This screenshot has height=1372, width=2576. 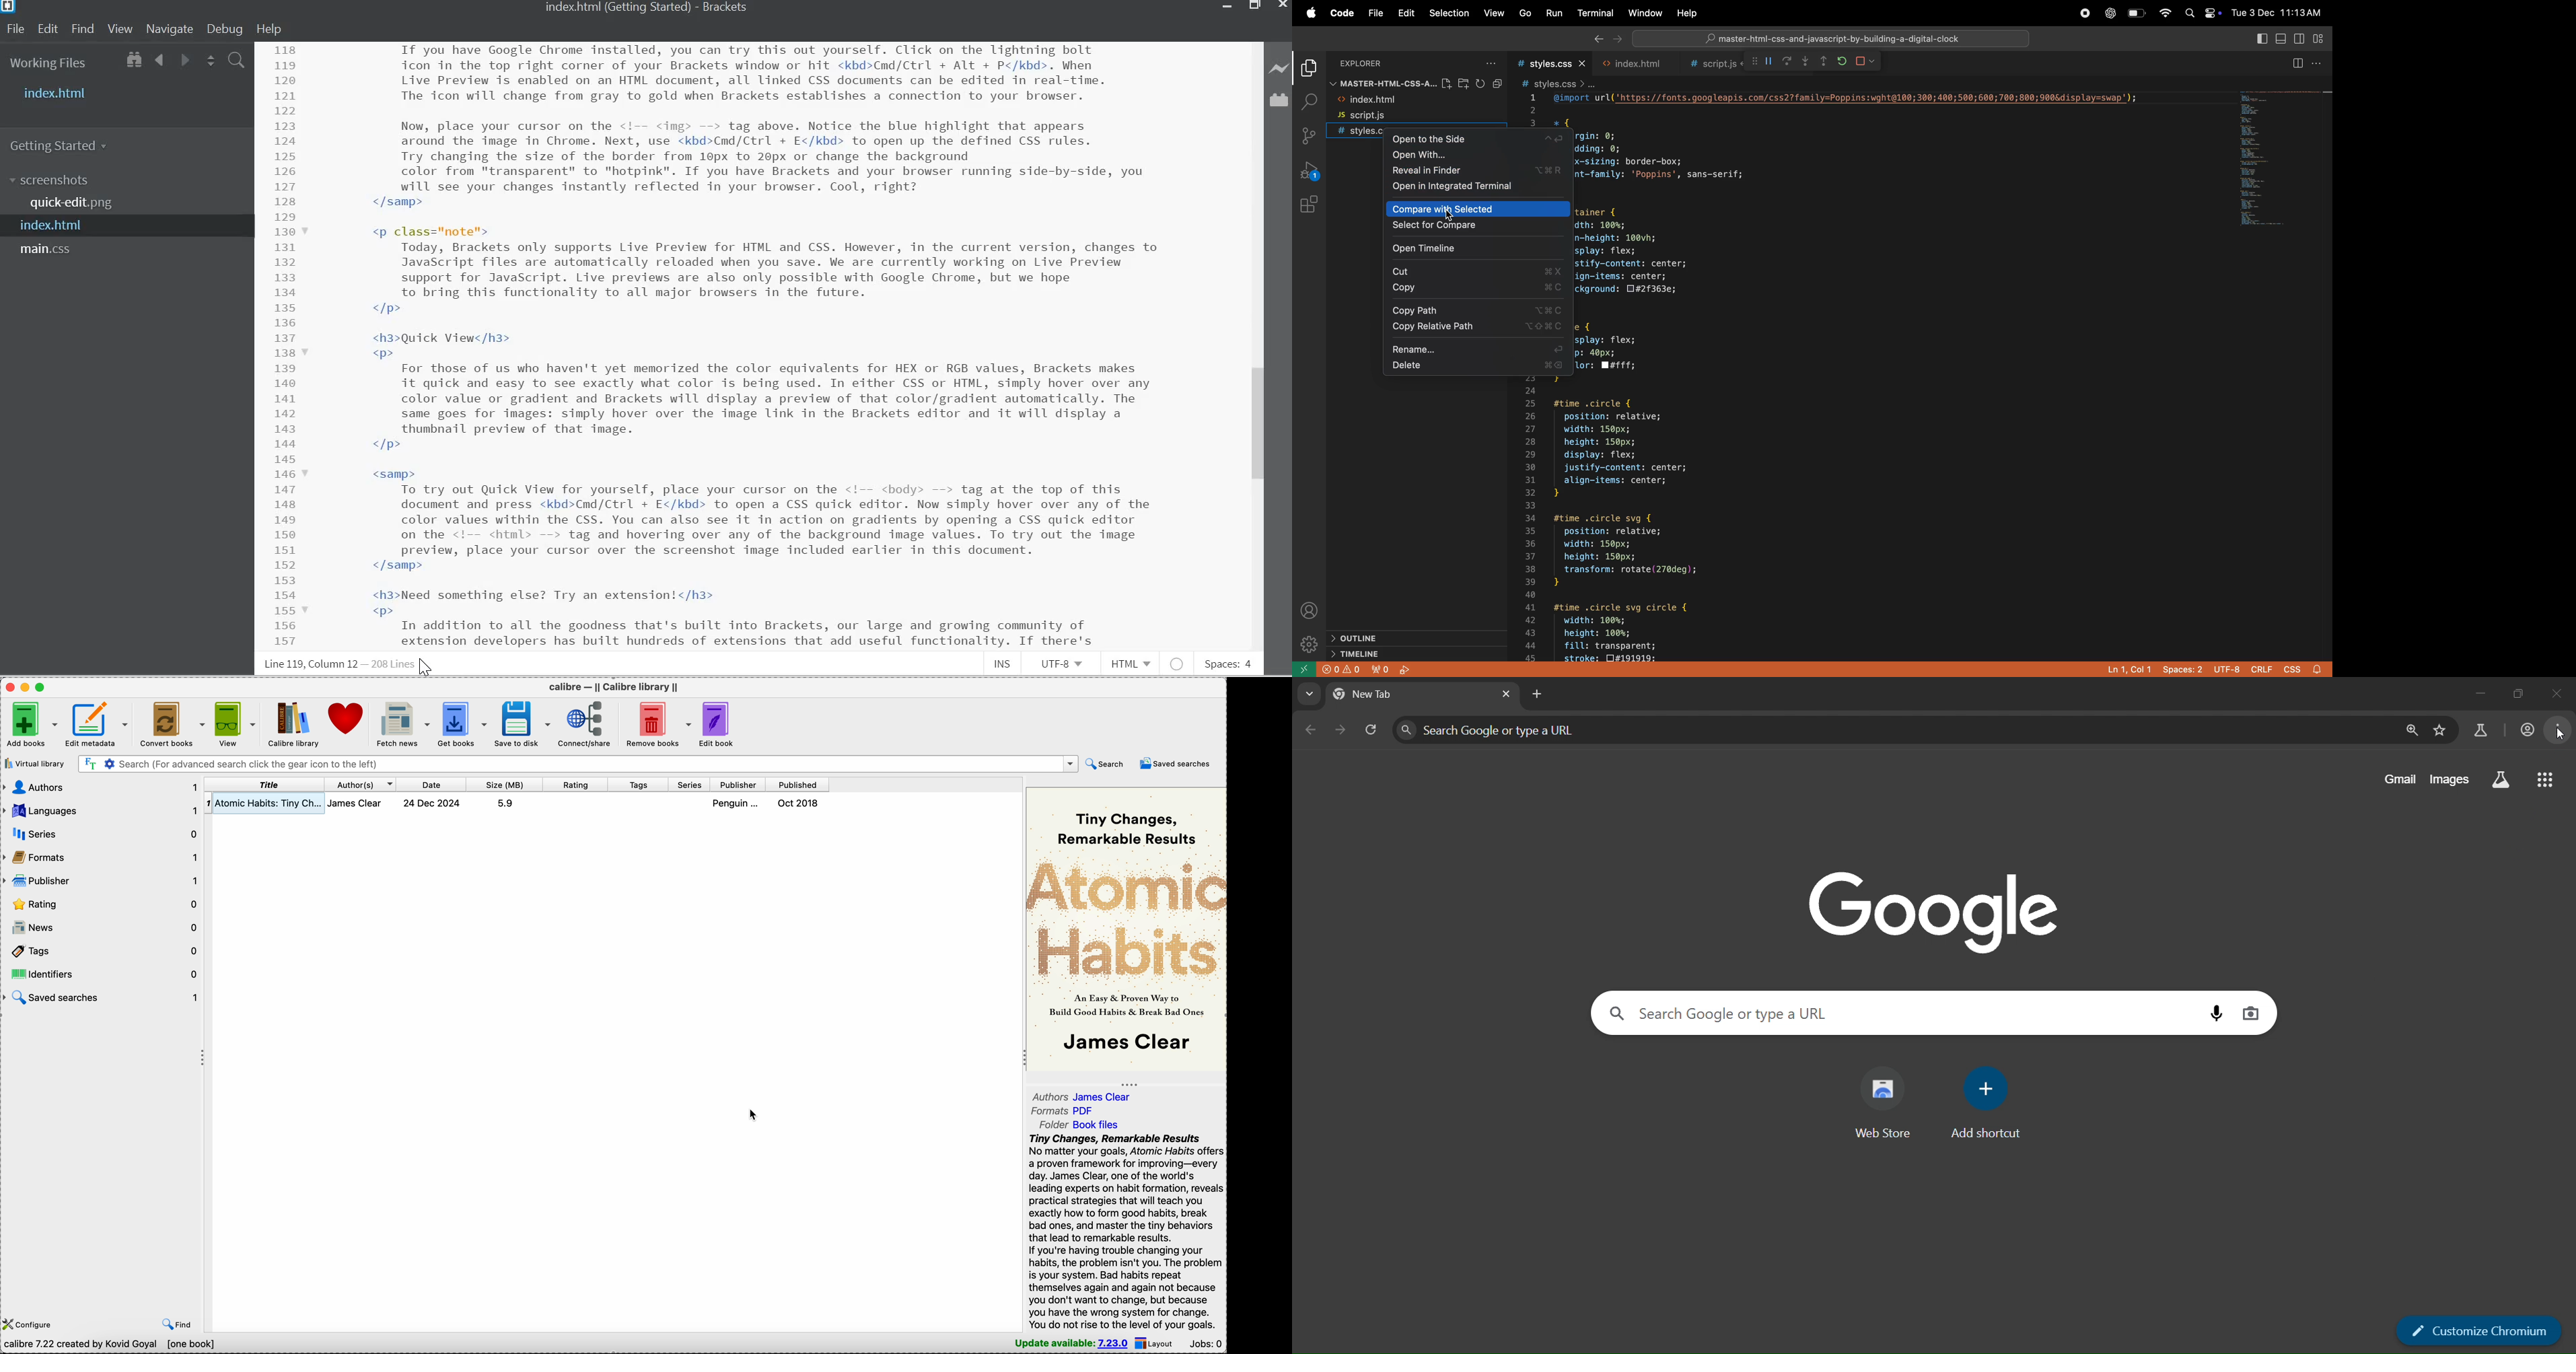 I want to click on CSS code for a website, so click(x=750, y=345).